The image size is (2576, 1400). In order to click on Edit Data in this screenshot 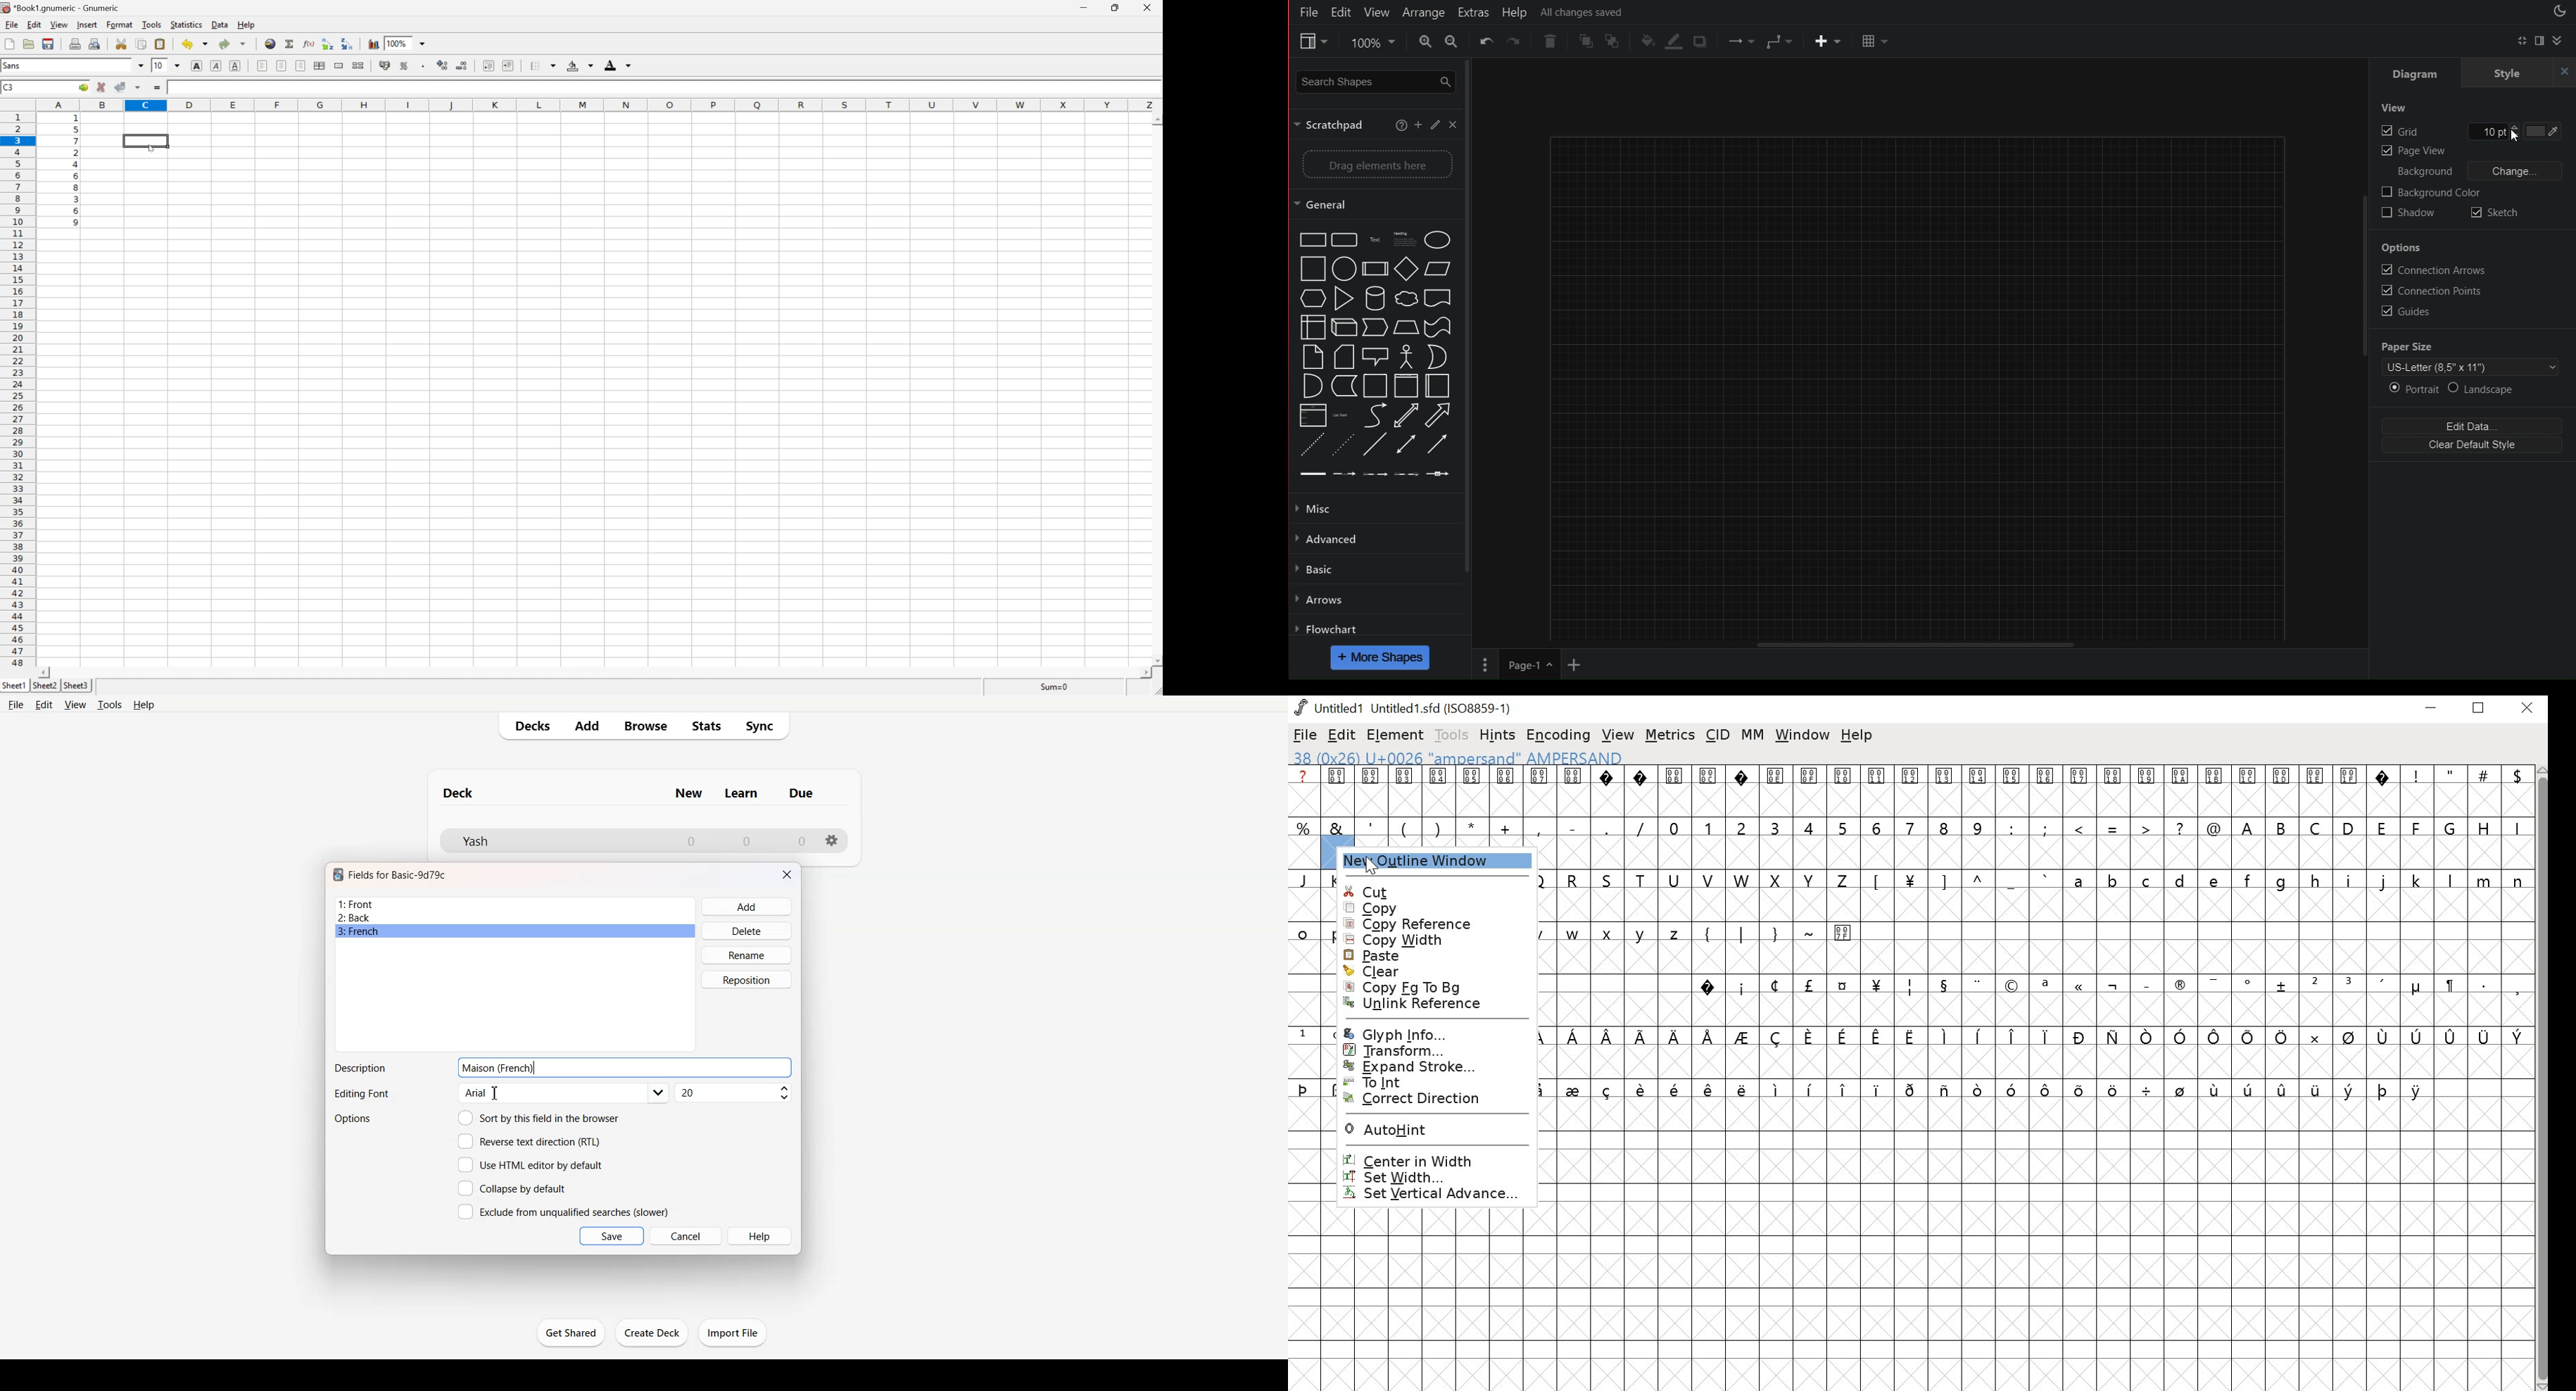, I will do `click(2469, 427)`.